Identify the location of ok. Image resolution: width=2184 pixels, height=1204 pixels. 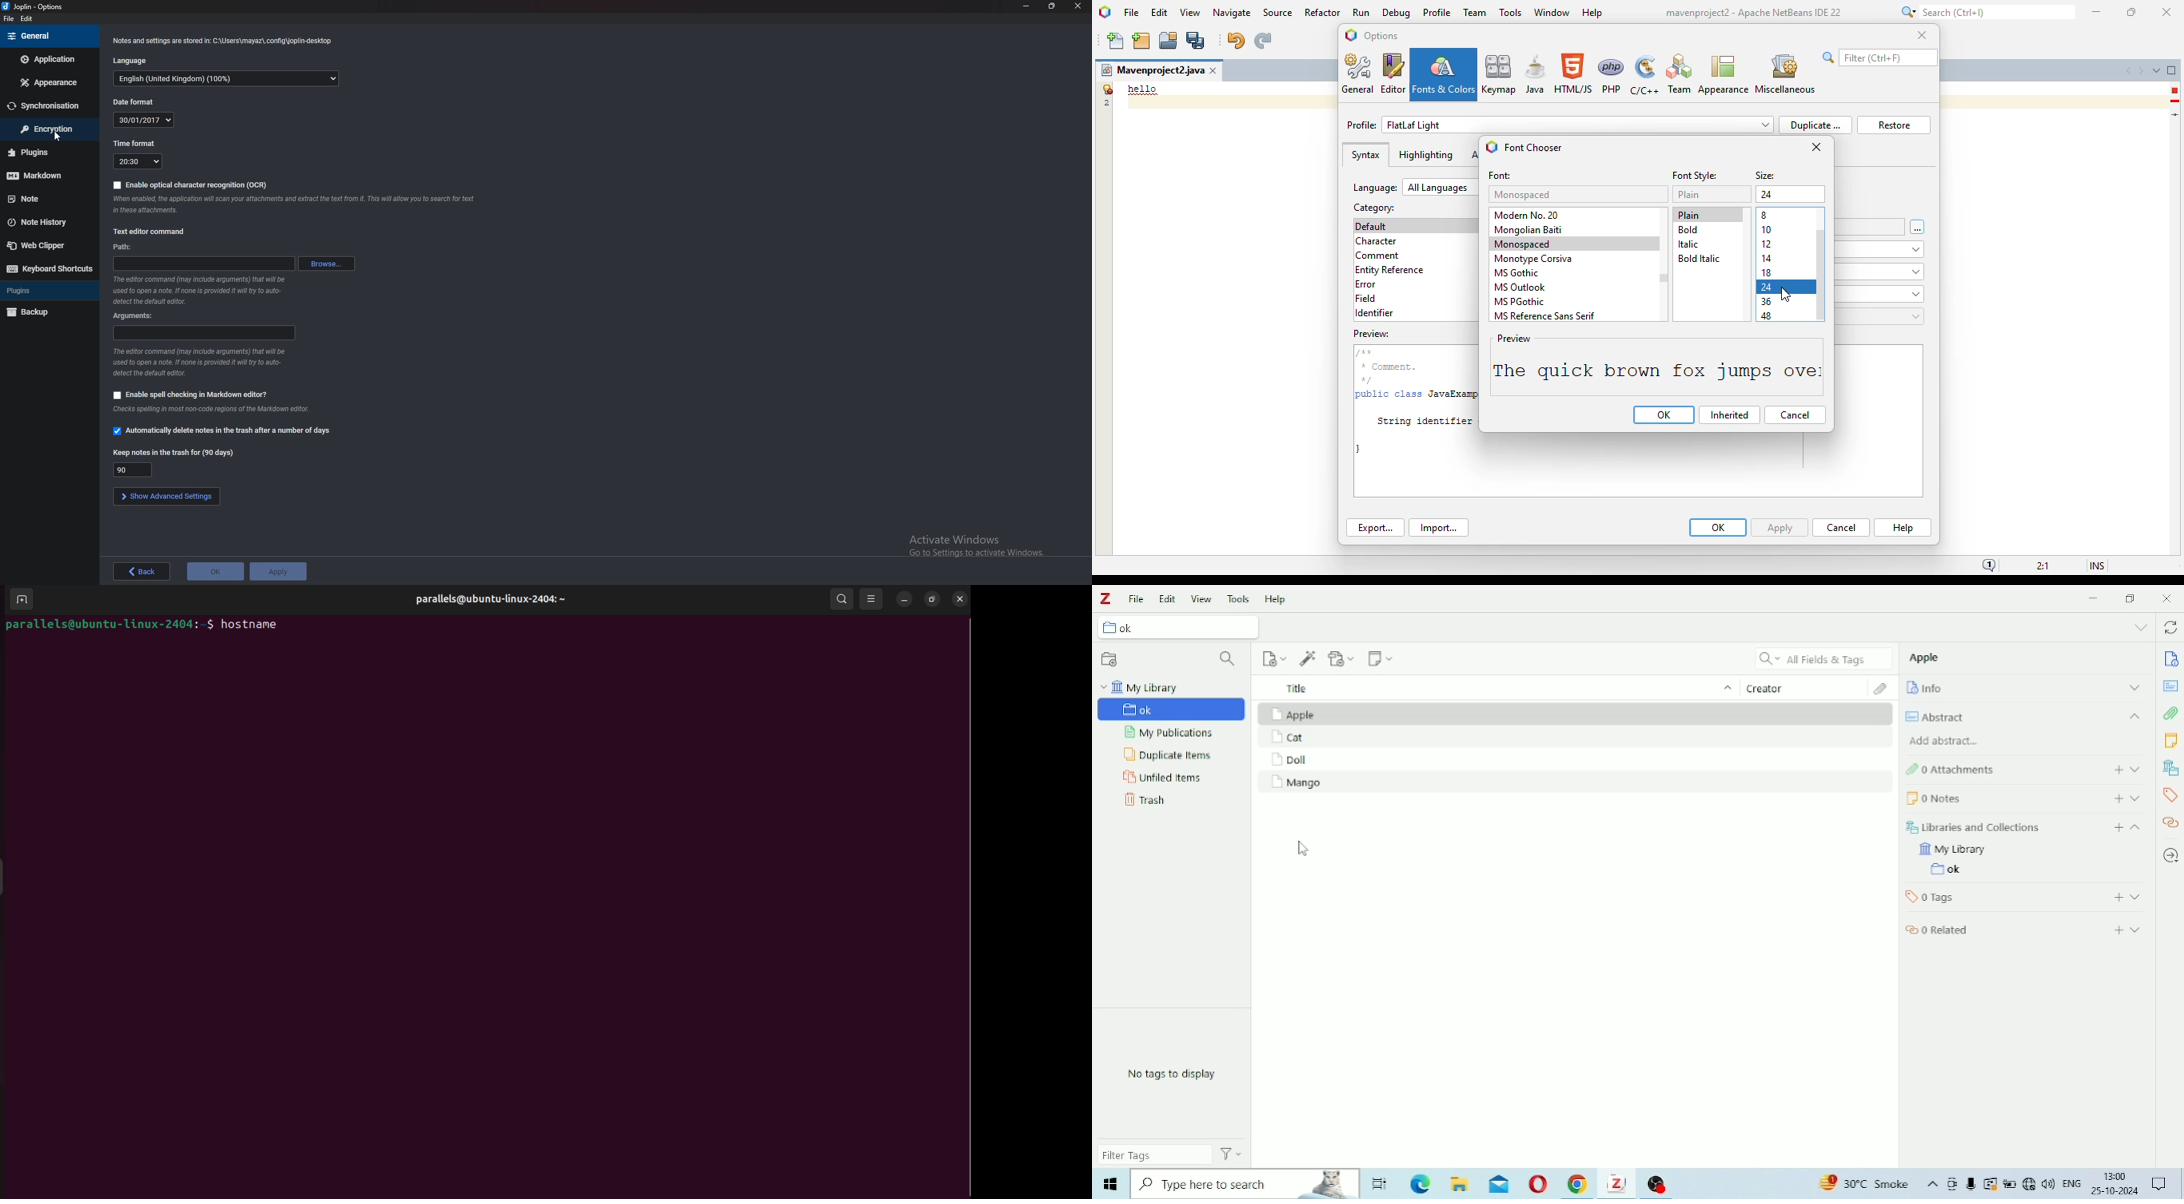
(214, 572).